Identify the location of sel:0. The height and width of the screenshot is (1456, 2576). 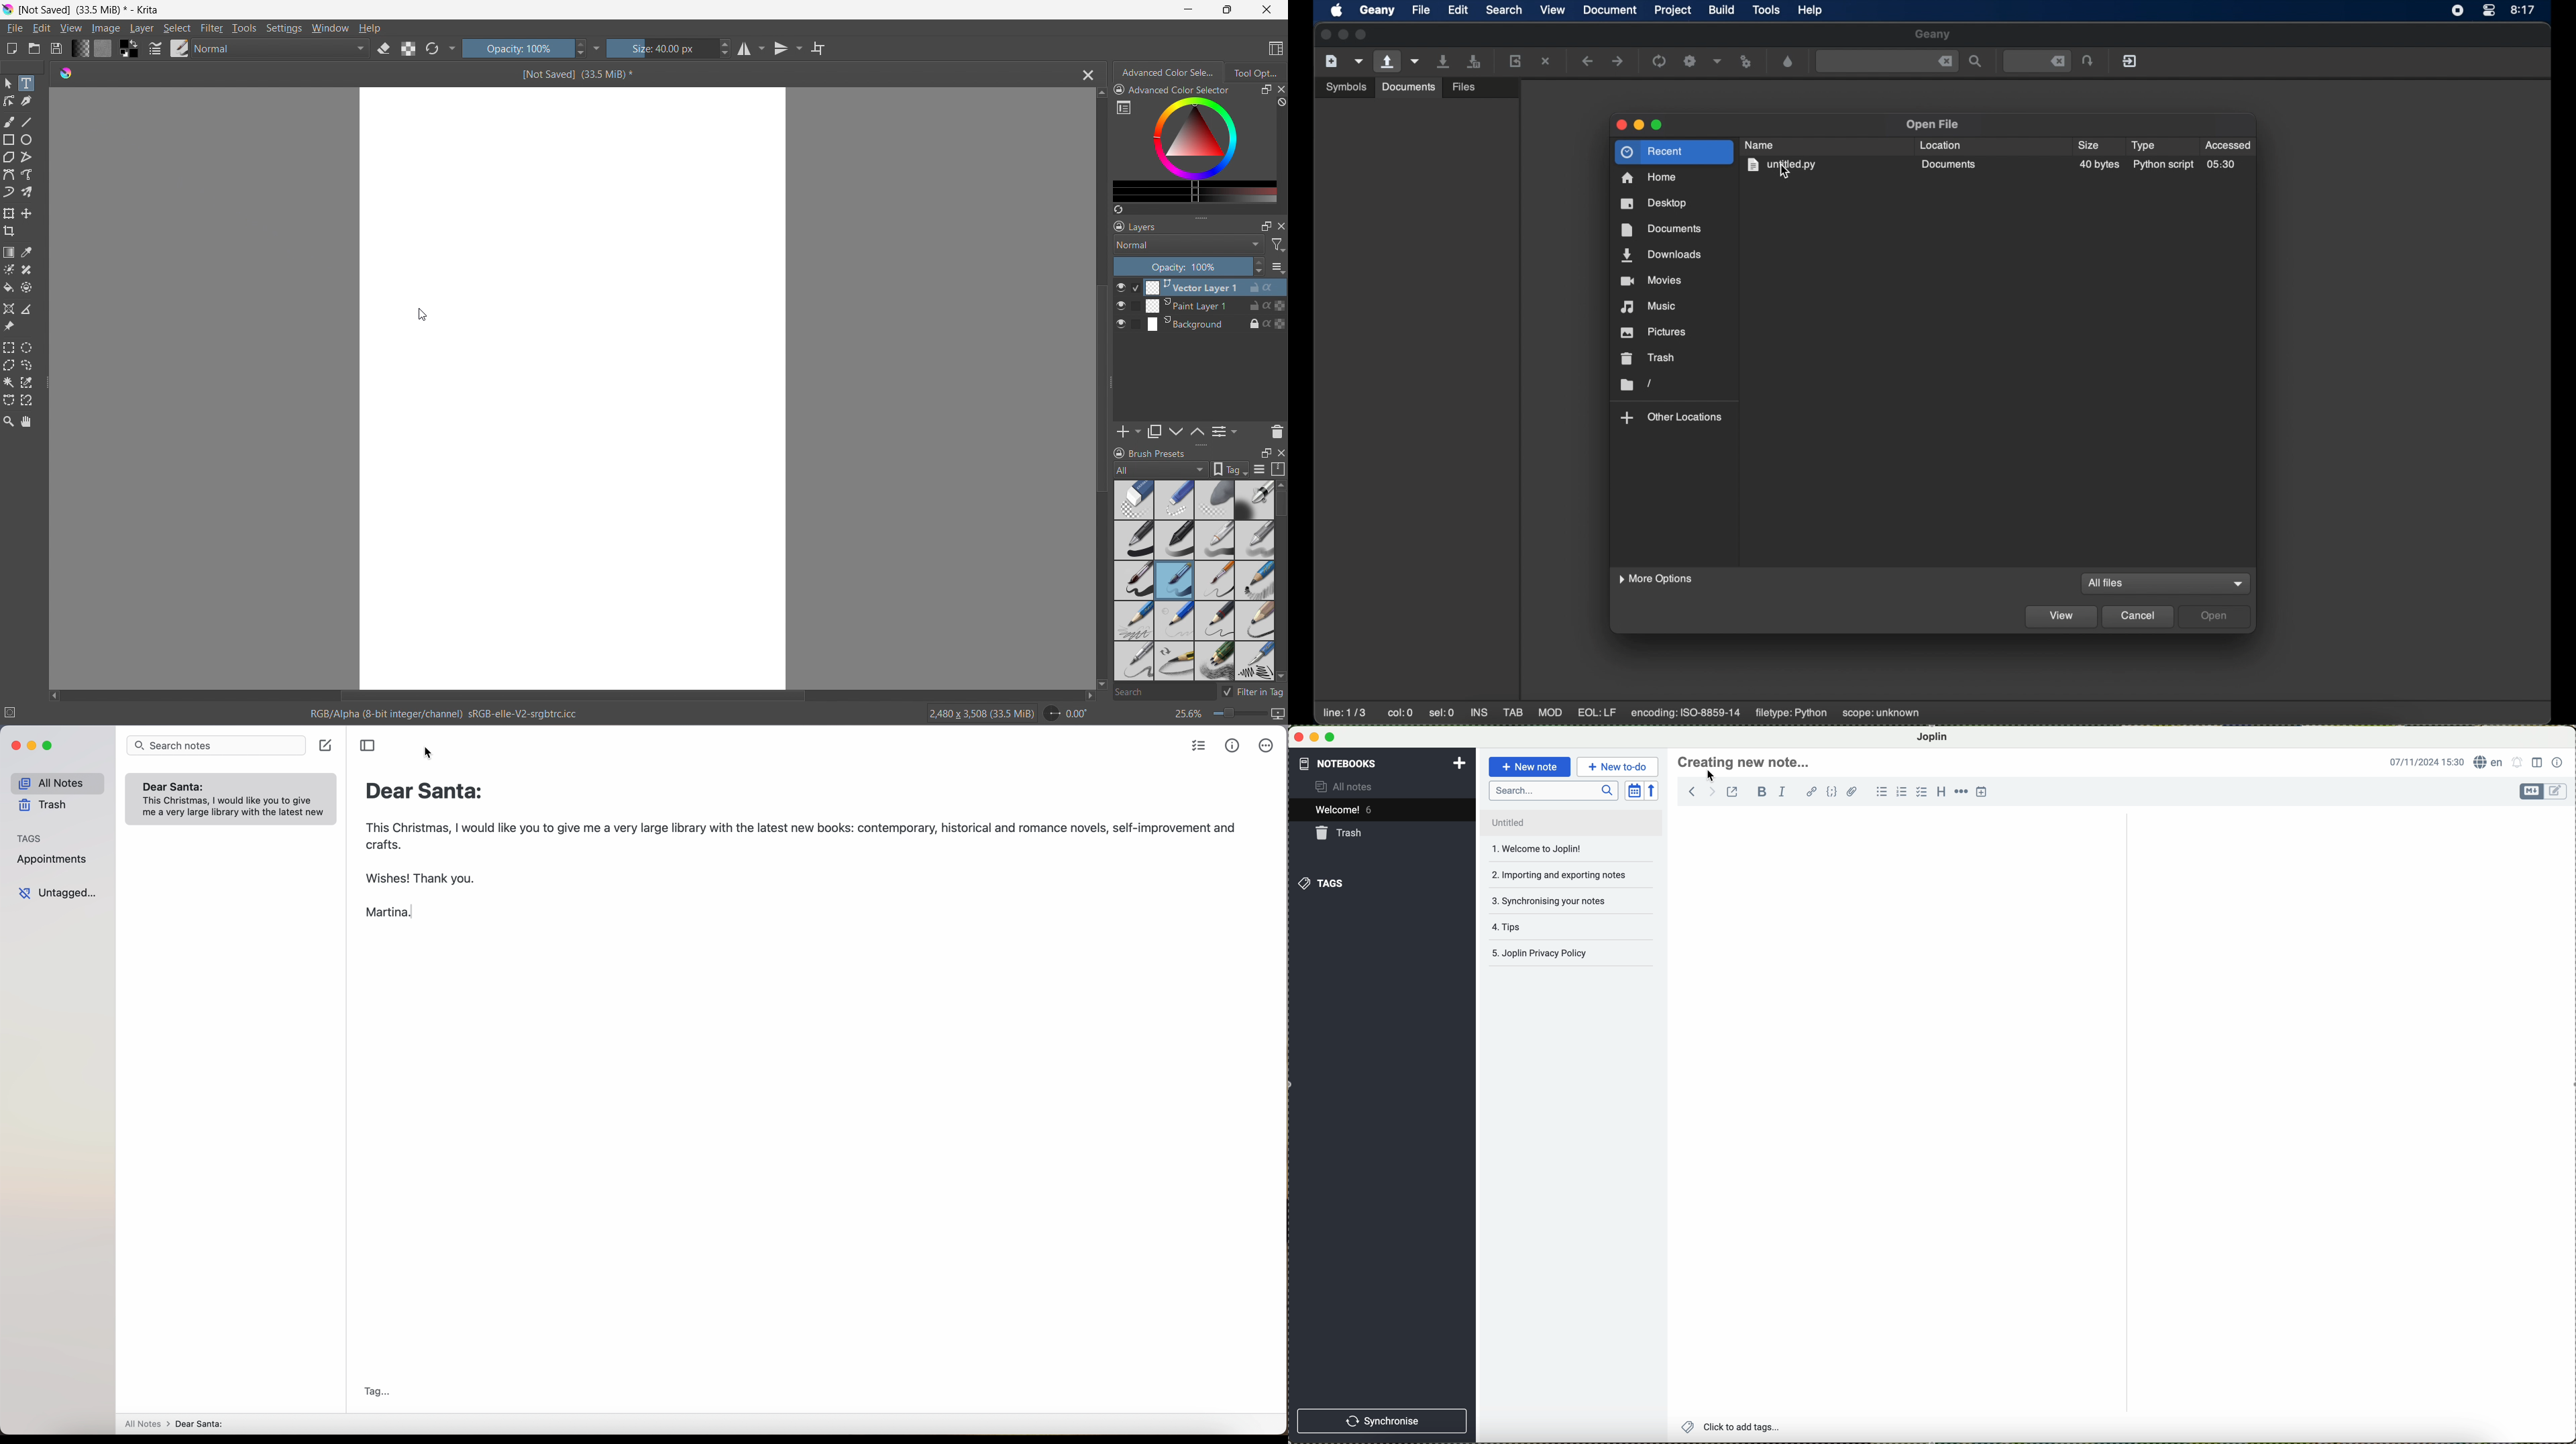
(1442, 714).